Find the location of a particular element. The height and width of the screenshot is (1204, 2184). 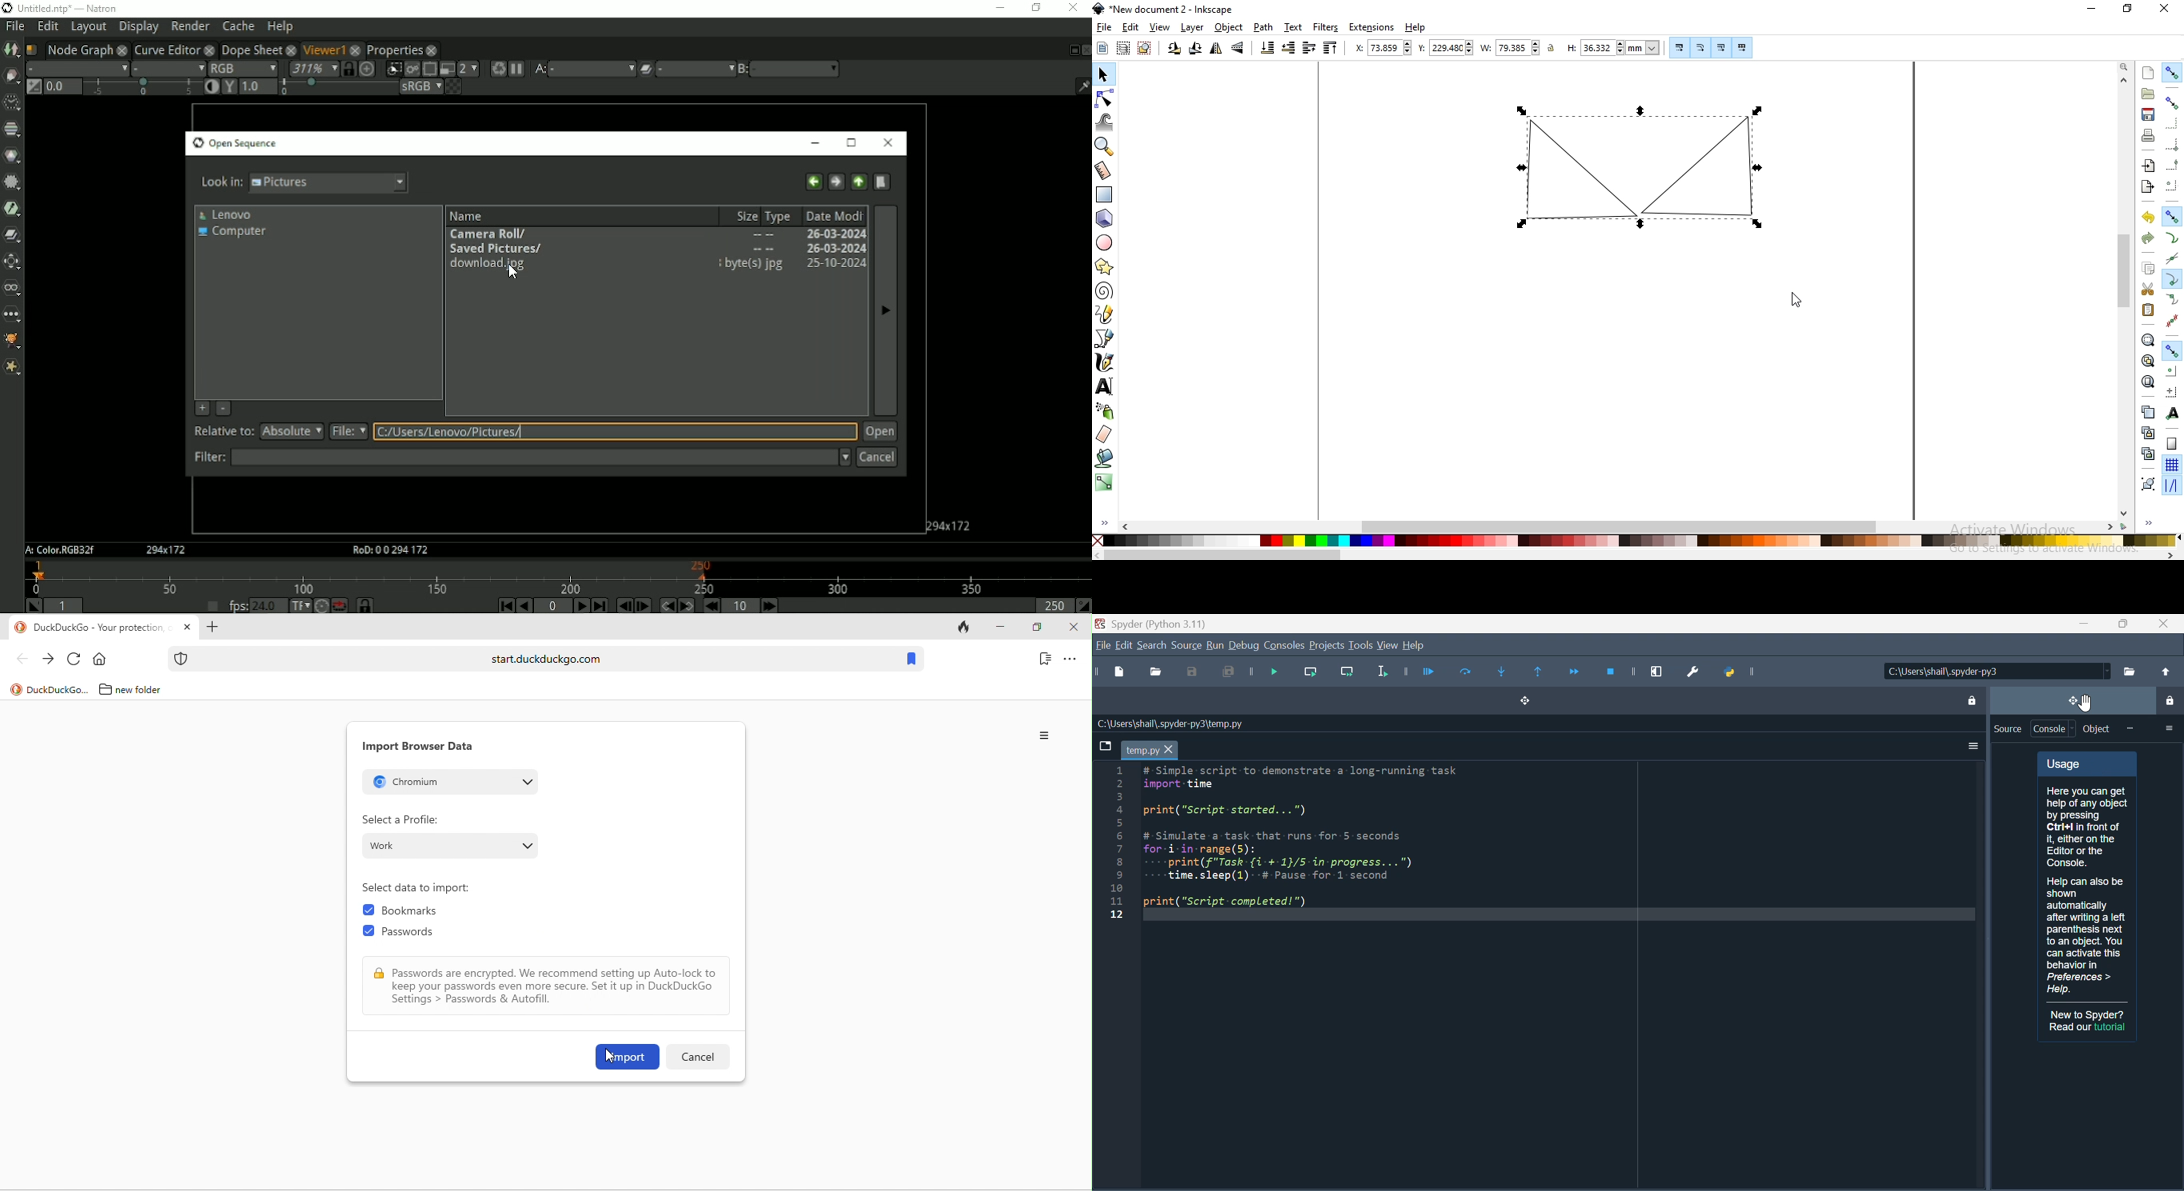

import a bitmap is located at coordinates (2148, 166).